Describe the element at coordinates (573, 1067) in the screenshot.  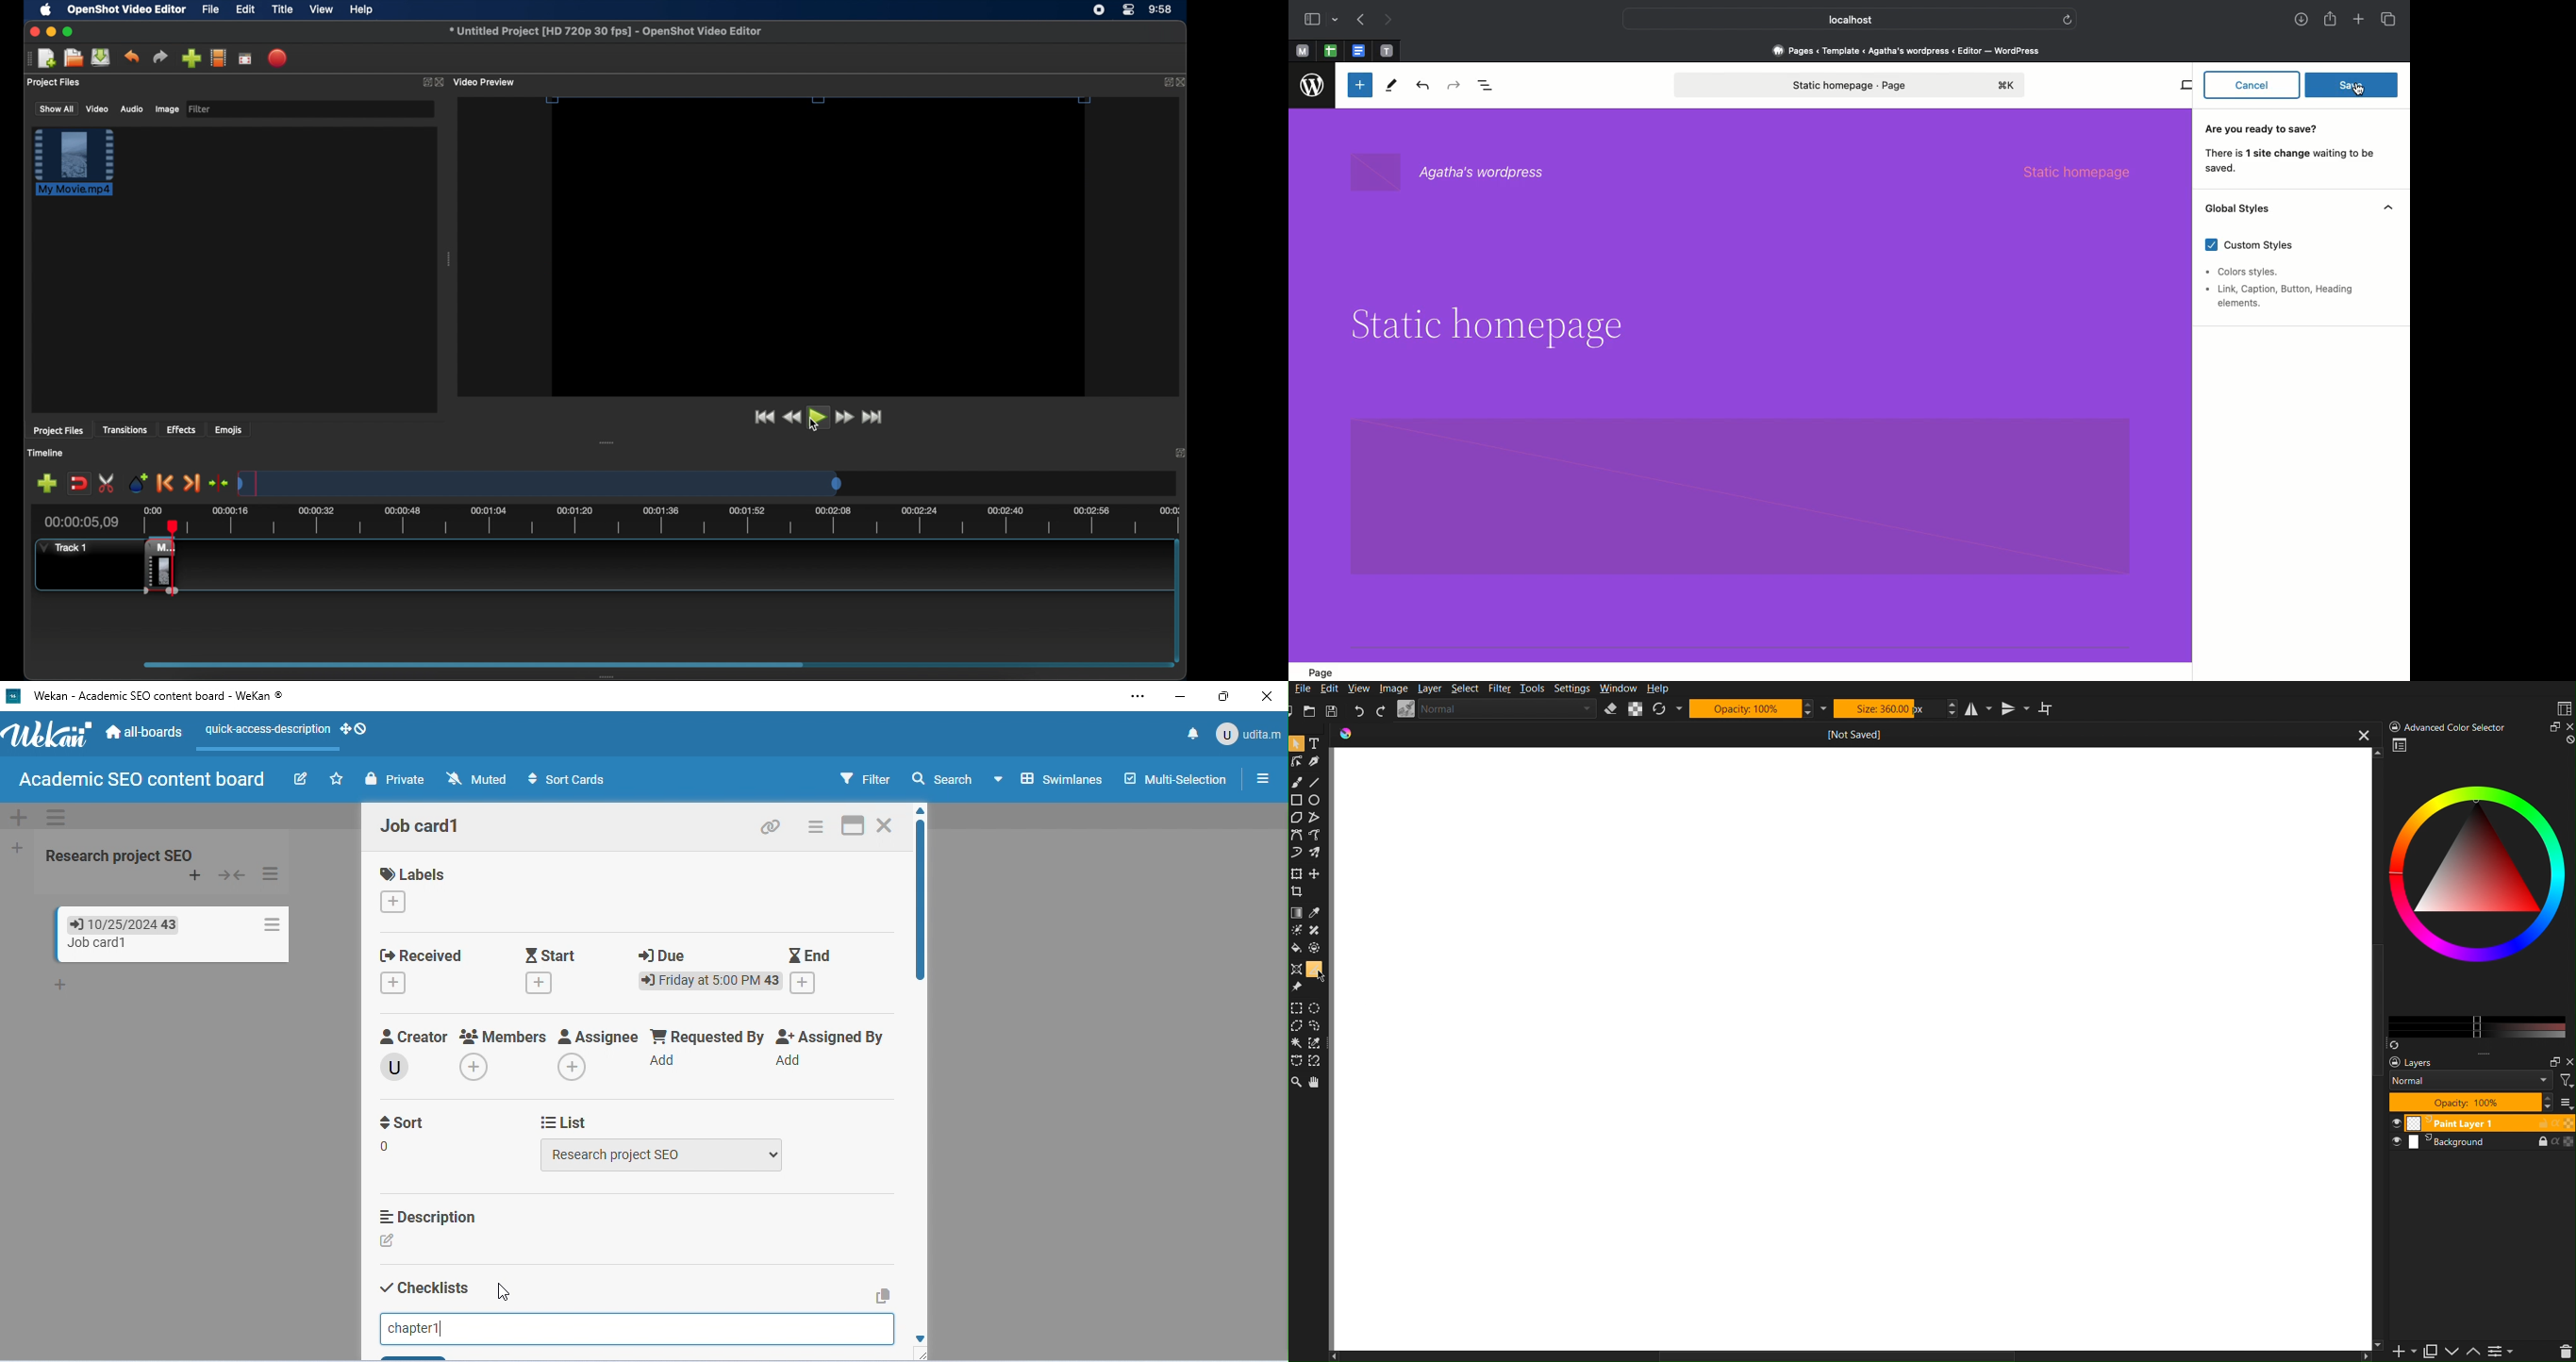
I see `add assignee name` at that location.